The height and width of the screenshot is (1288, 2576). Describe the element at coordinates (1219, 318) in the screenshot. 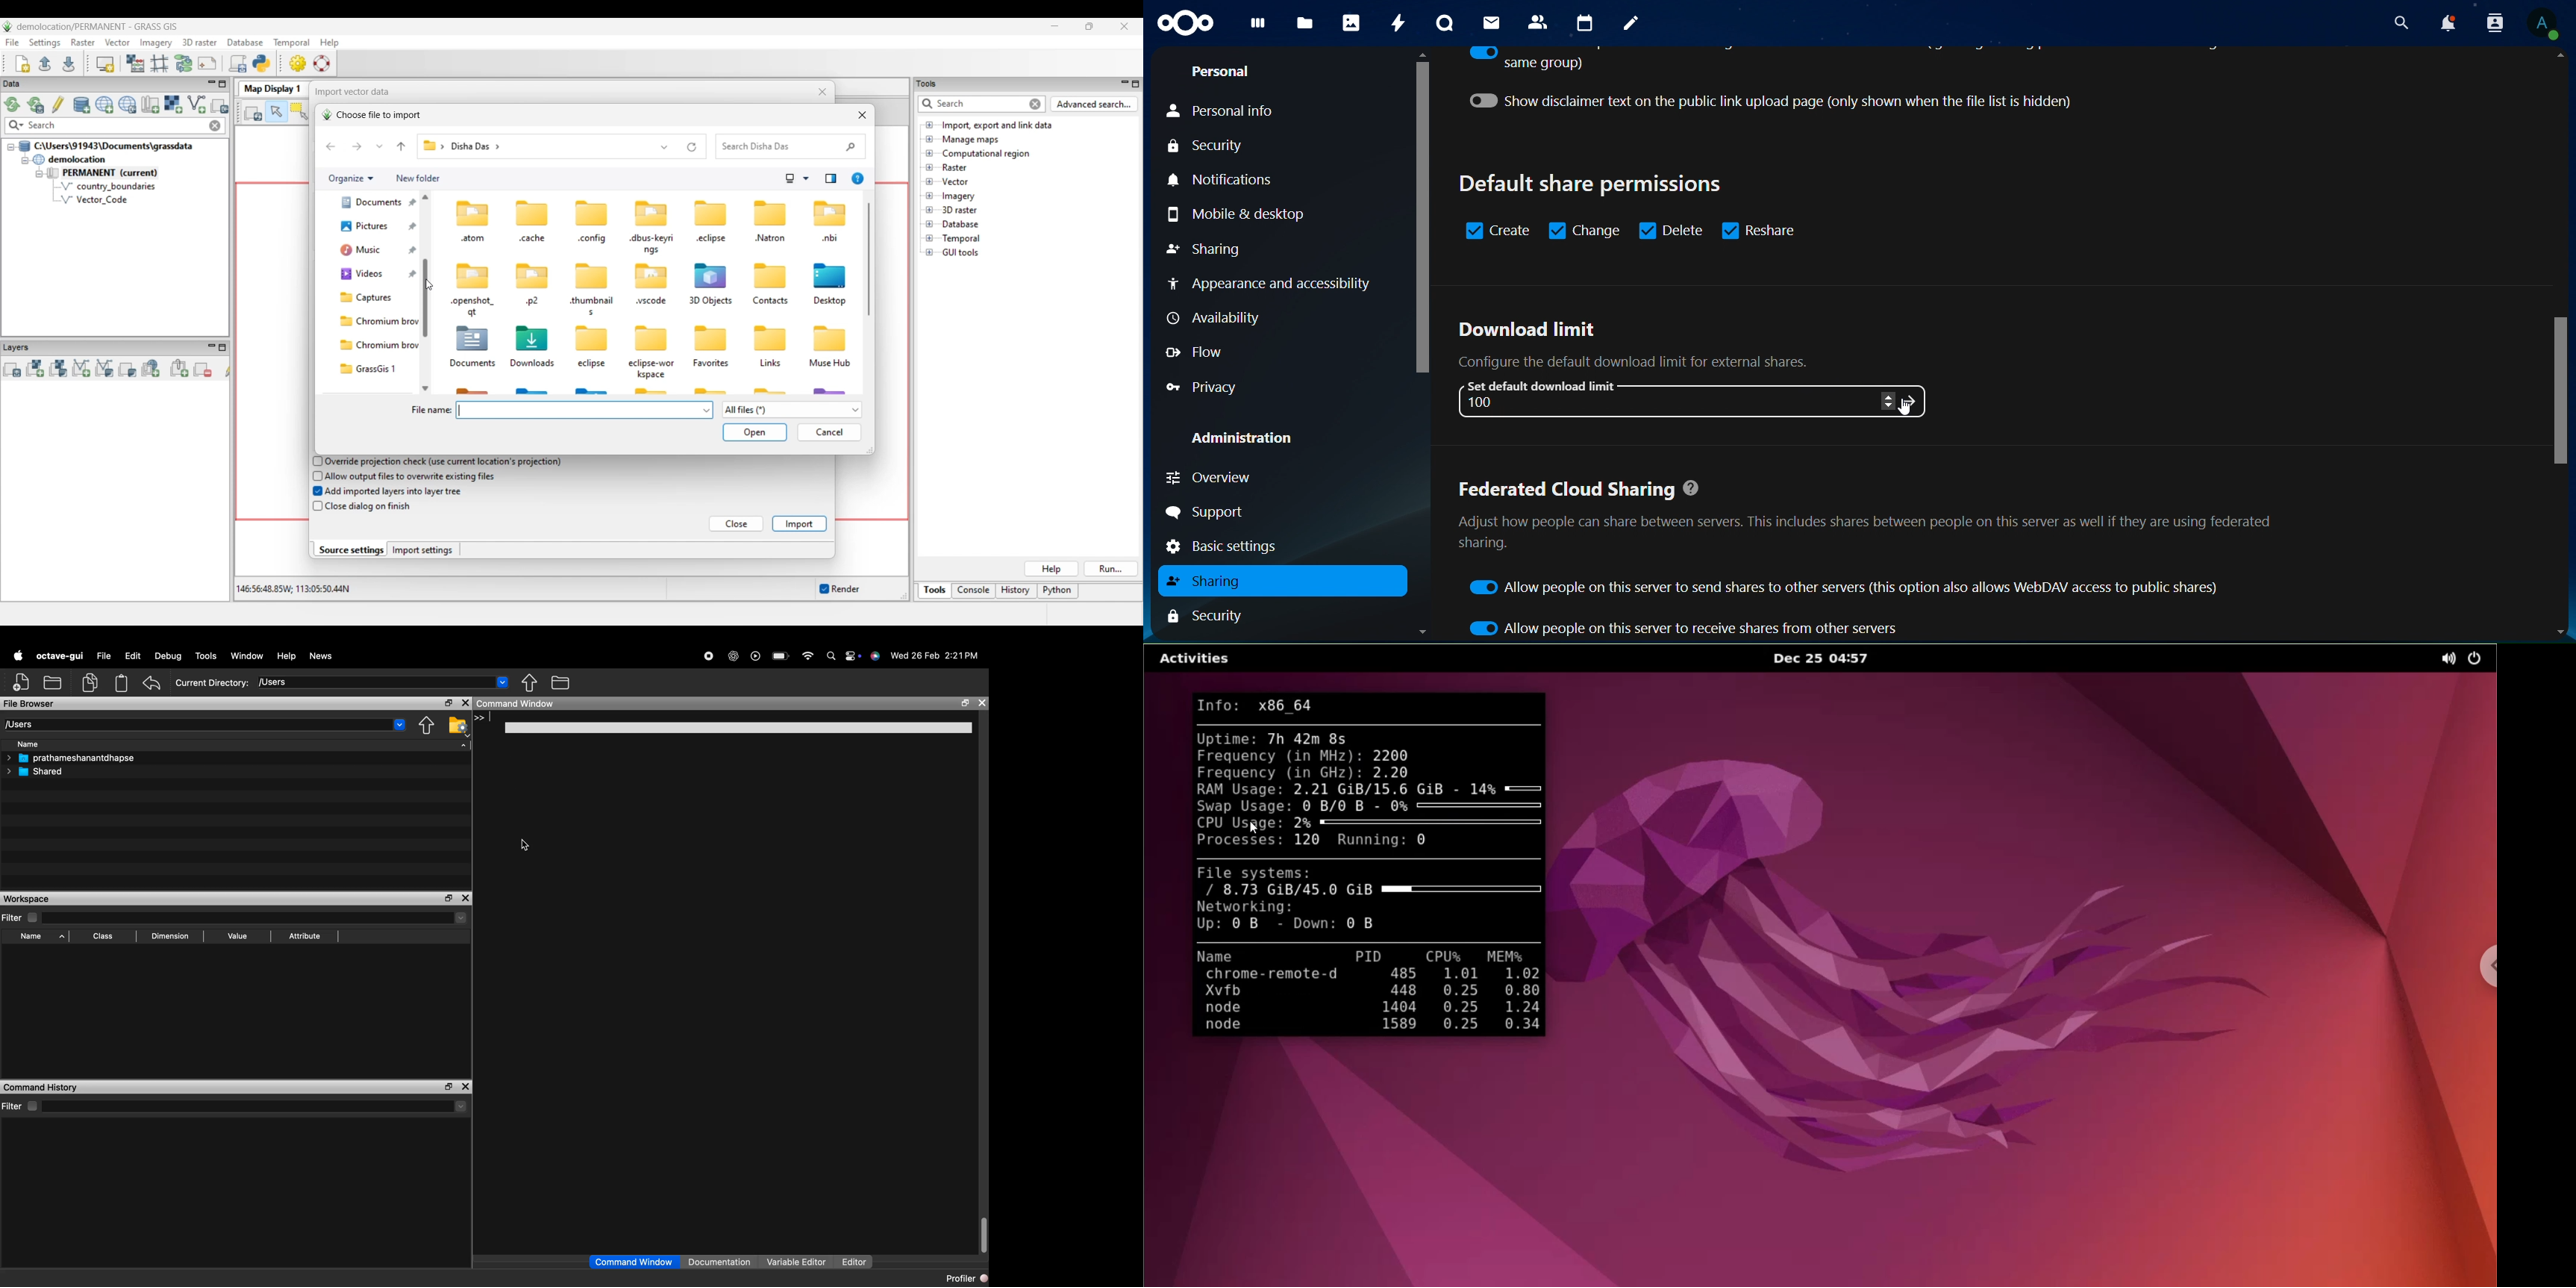

I see `availability` at that location.